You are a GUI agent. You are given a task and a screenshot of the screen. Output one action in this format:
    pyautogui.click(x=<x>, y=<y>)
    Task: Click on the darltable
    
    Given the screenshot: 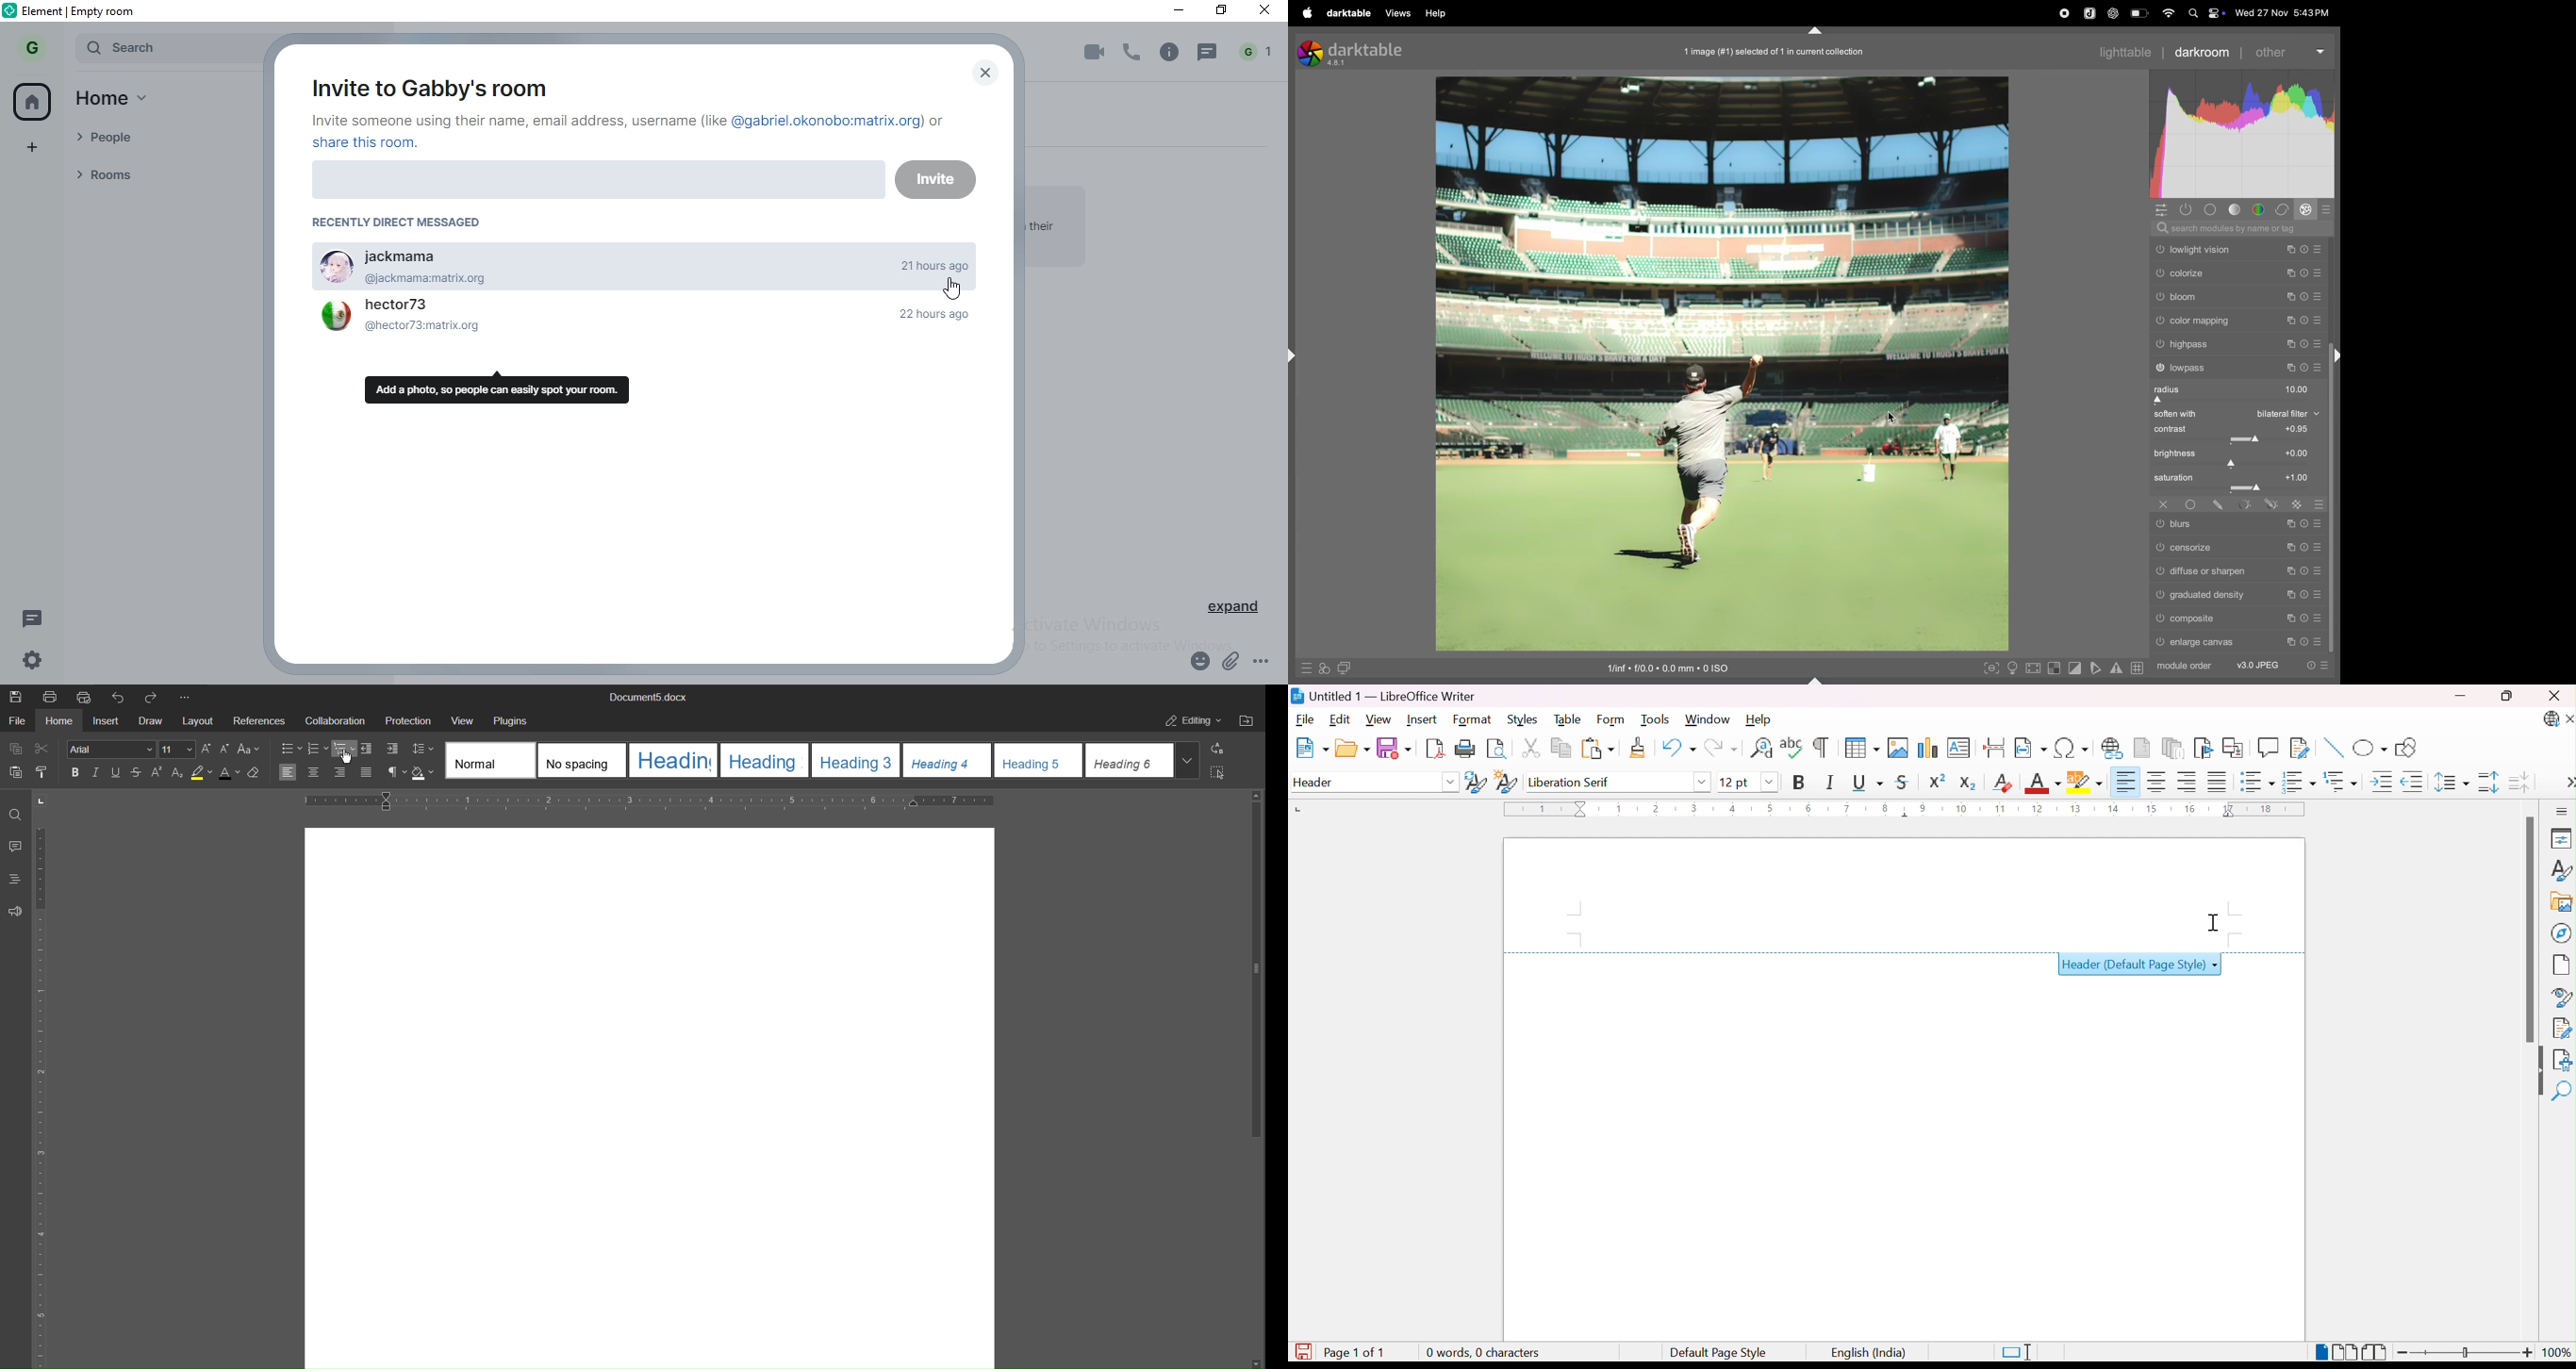 What is the action you would take?
    pyautogui.click(x=1347, y=14)
    